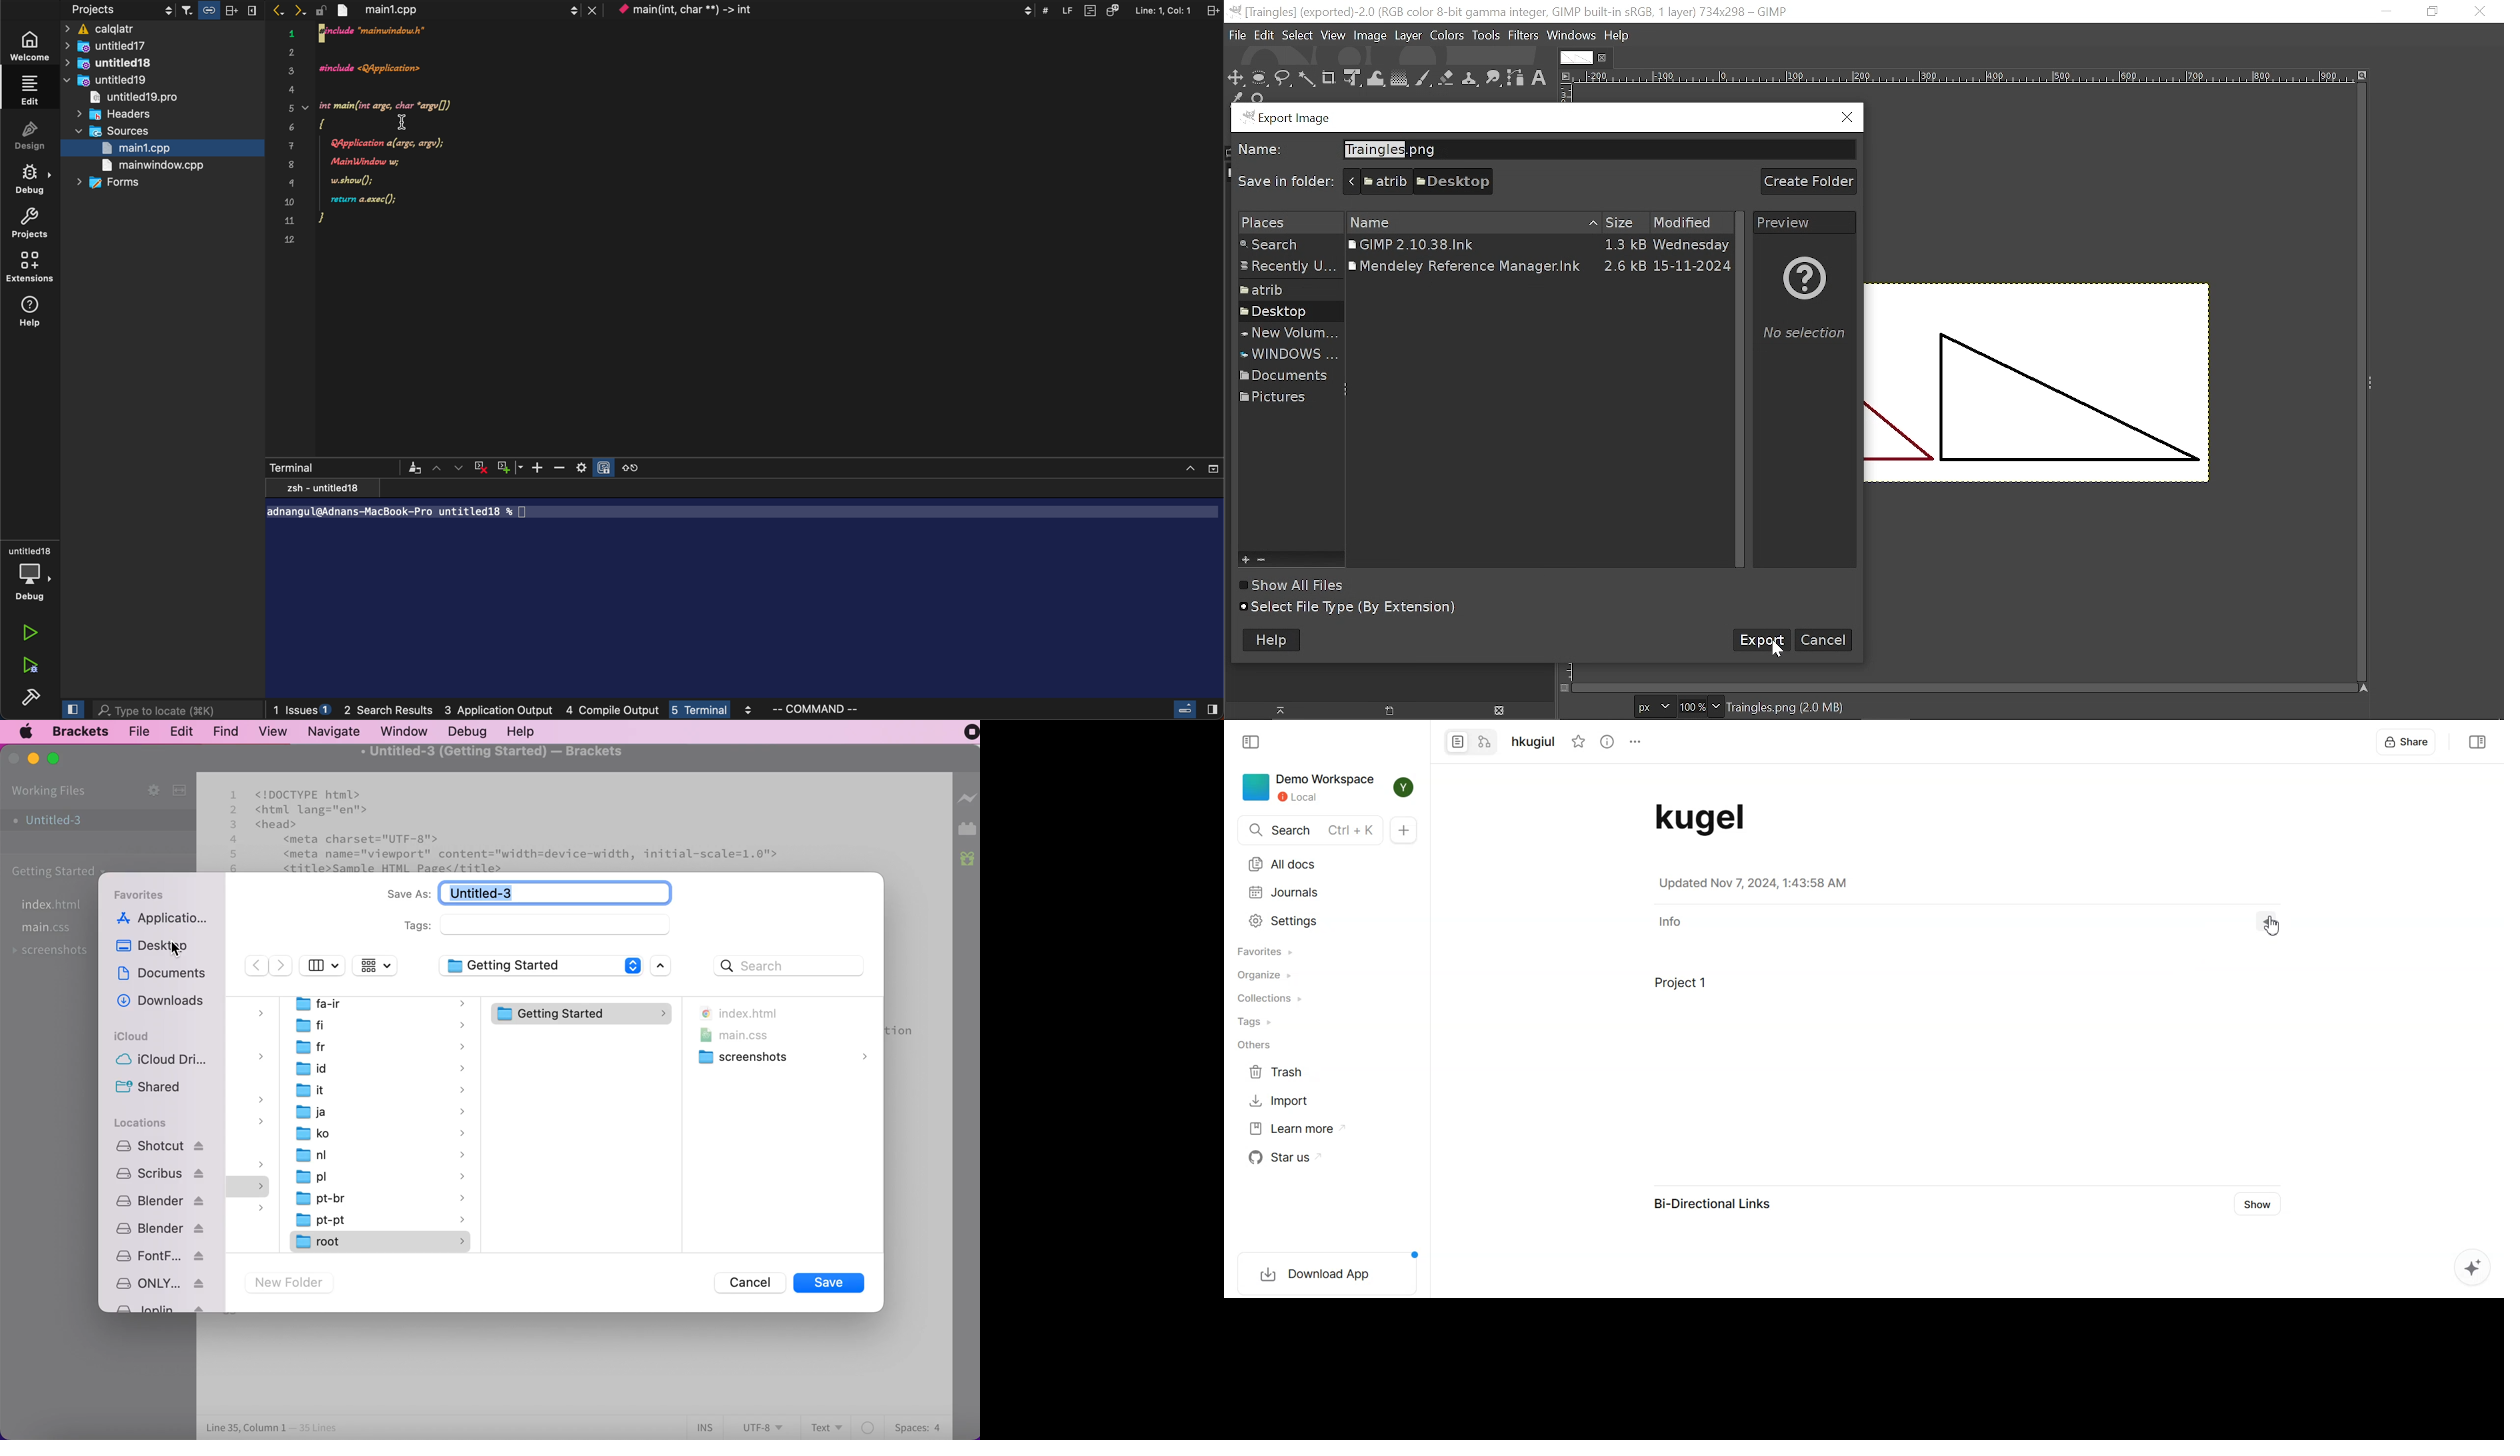 The height and width of the screenshot is (1456, 2520). I want to click on find, so click(228, 730).